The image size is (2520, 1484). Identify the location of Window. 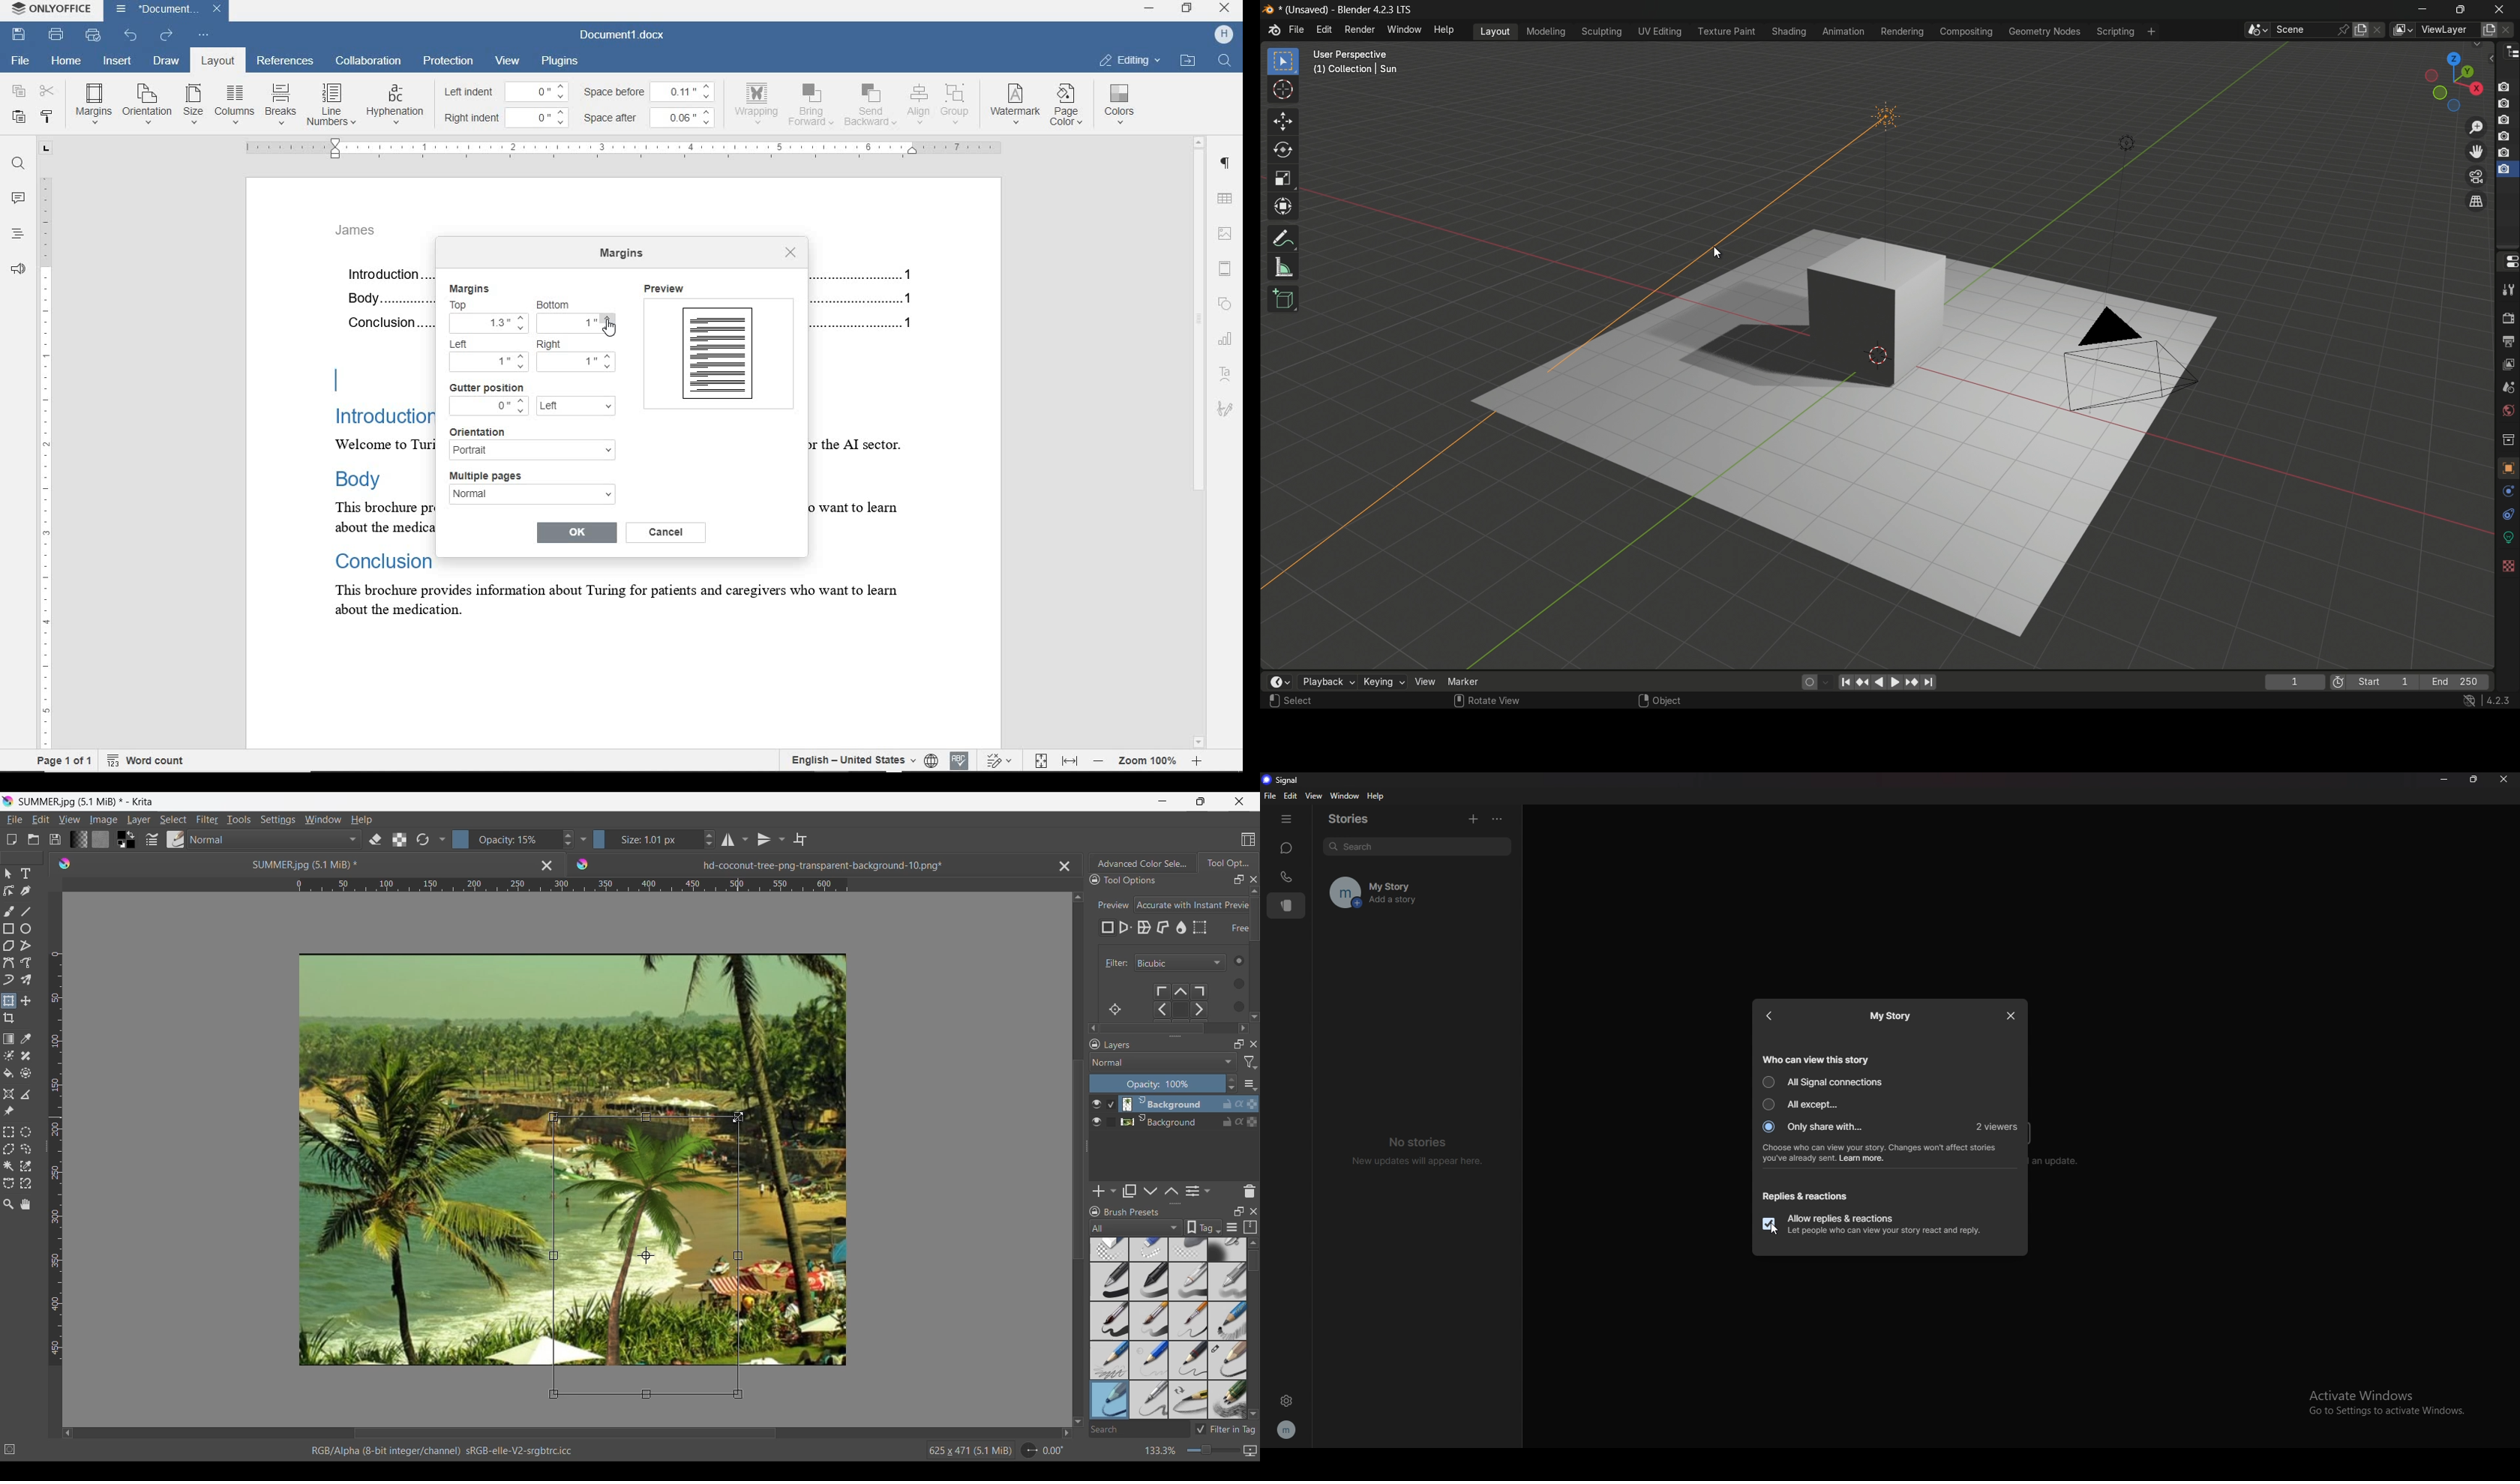
(322, 819).